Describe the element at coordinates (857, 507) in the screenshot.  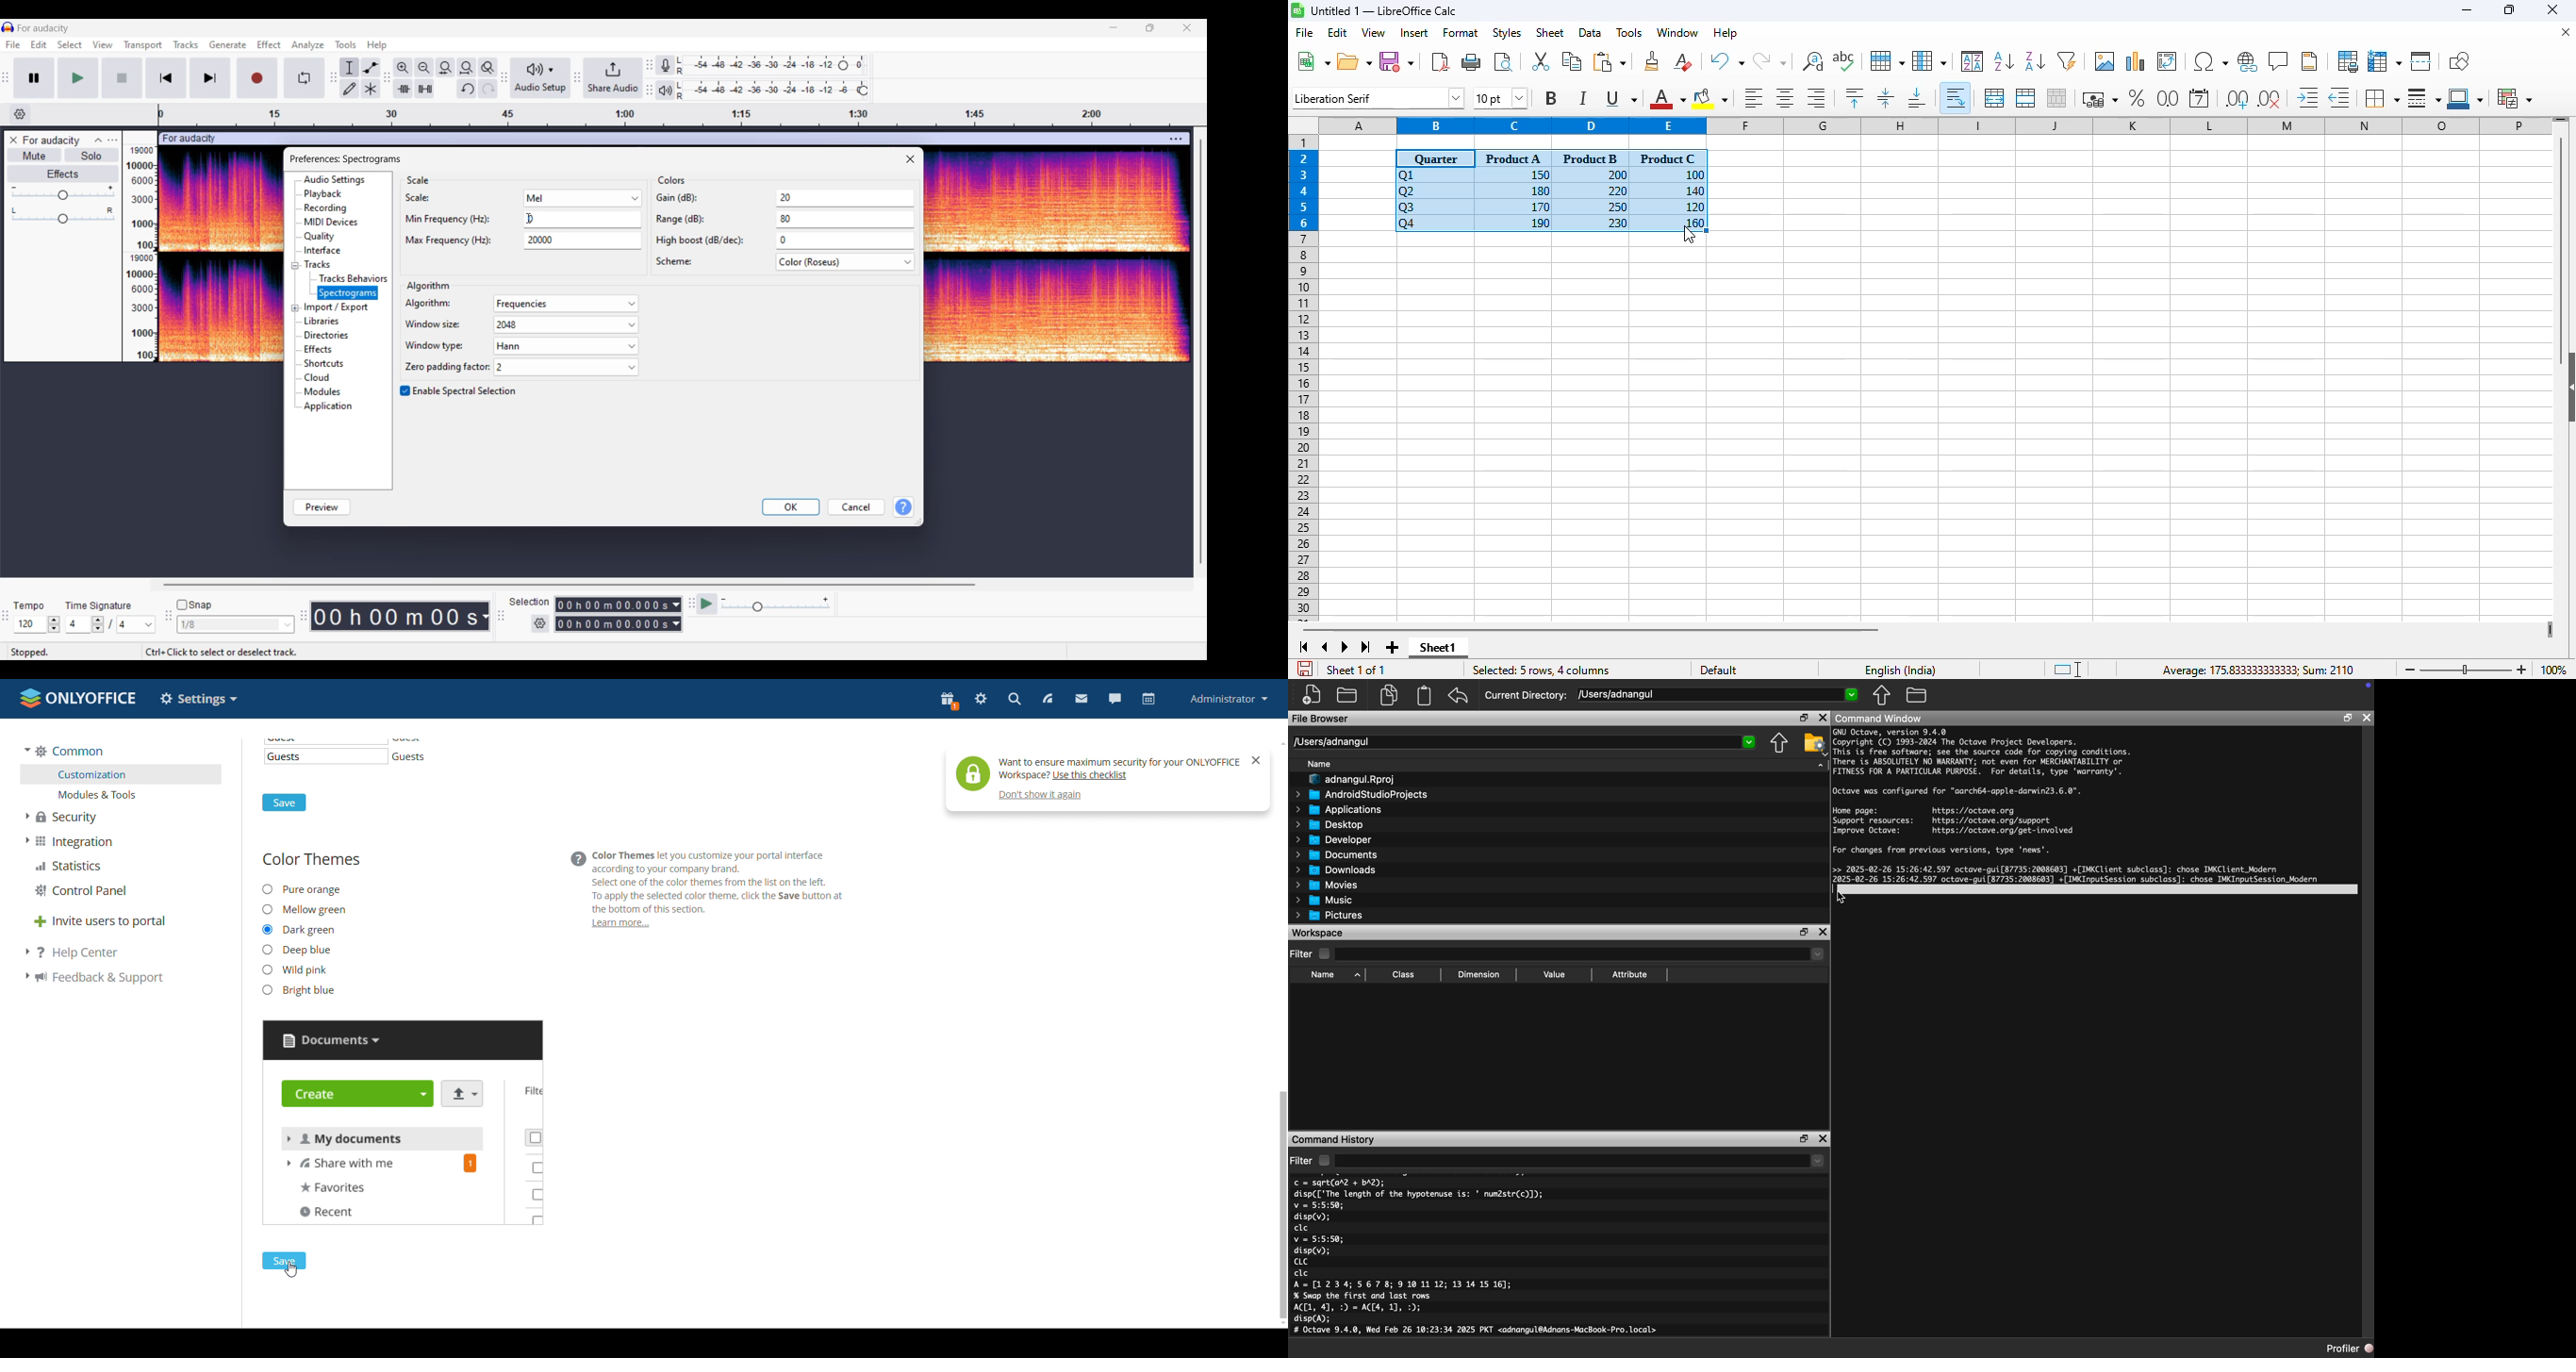
I see `Cancel` at that location.